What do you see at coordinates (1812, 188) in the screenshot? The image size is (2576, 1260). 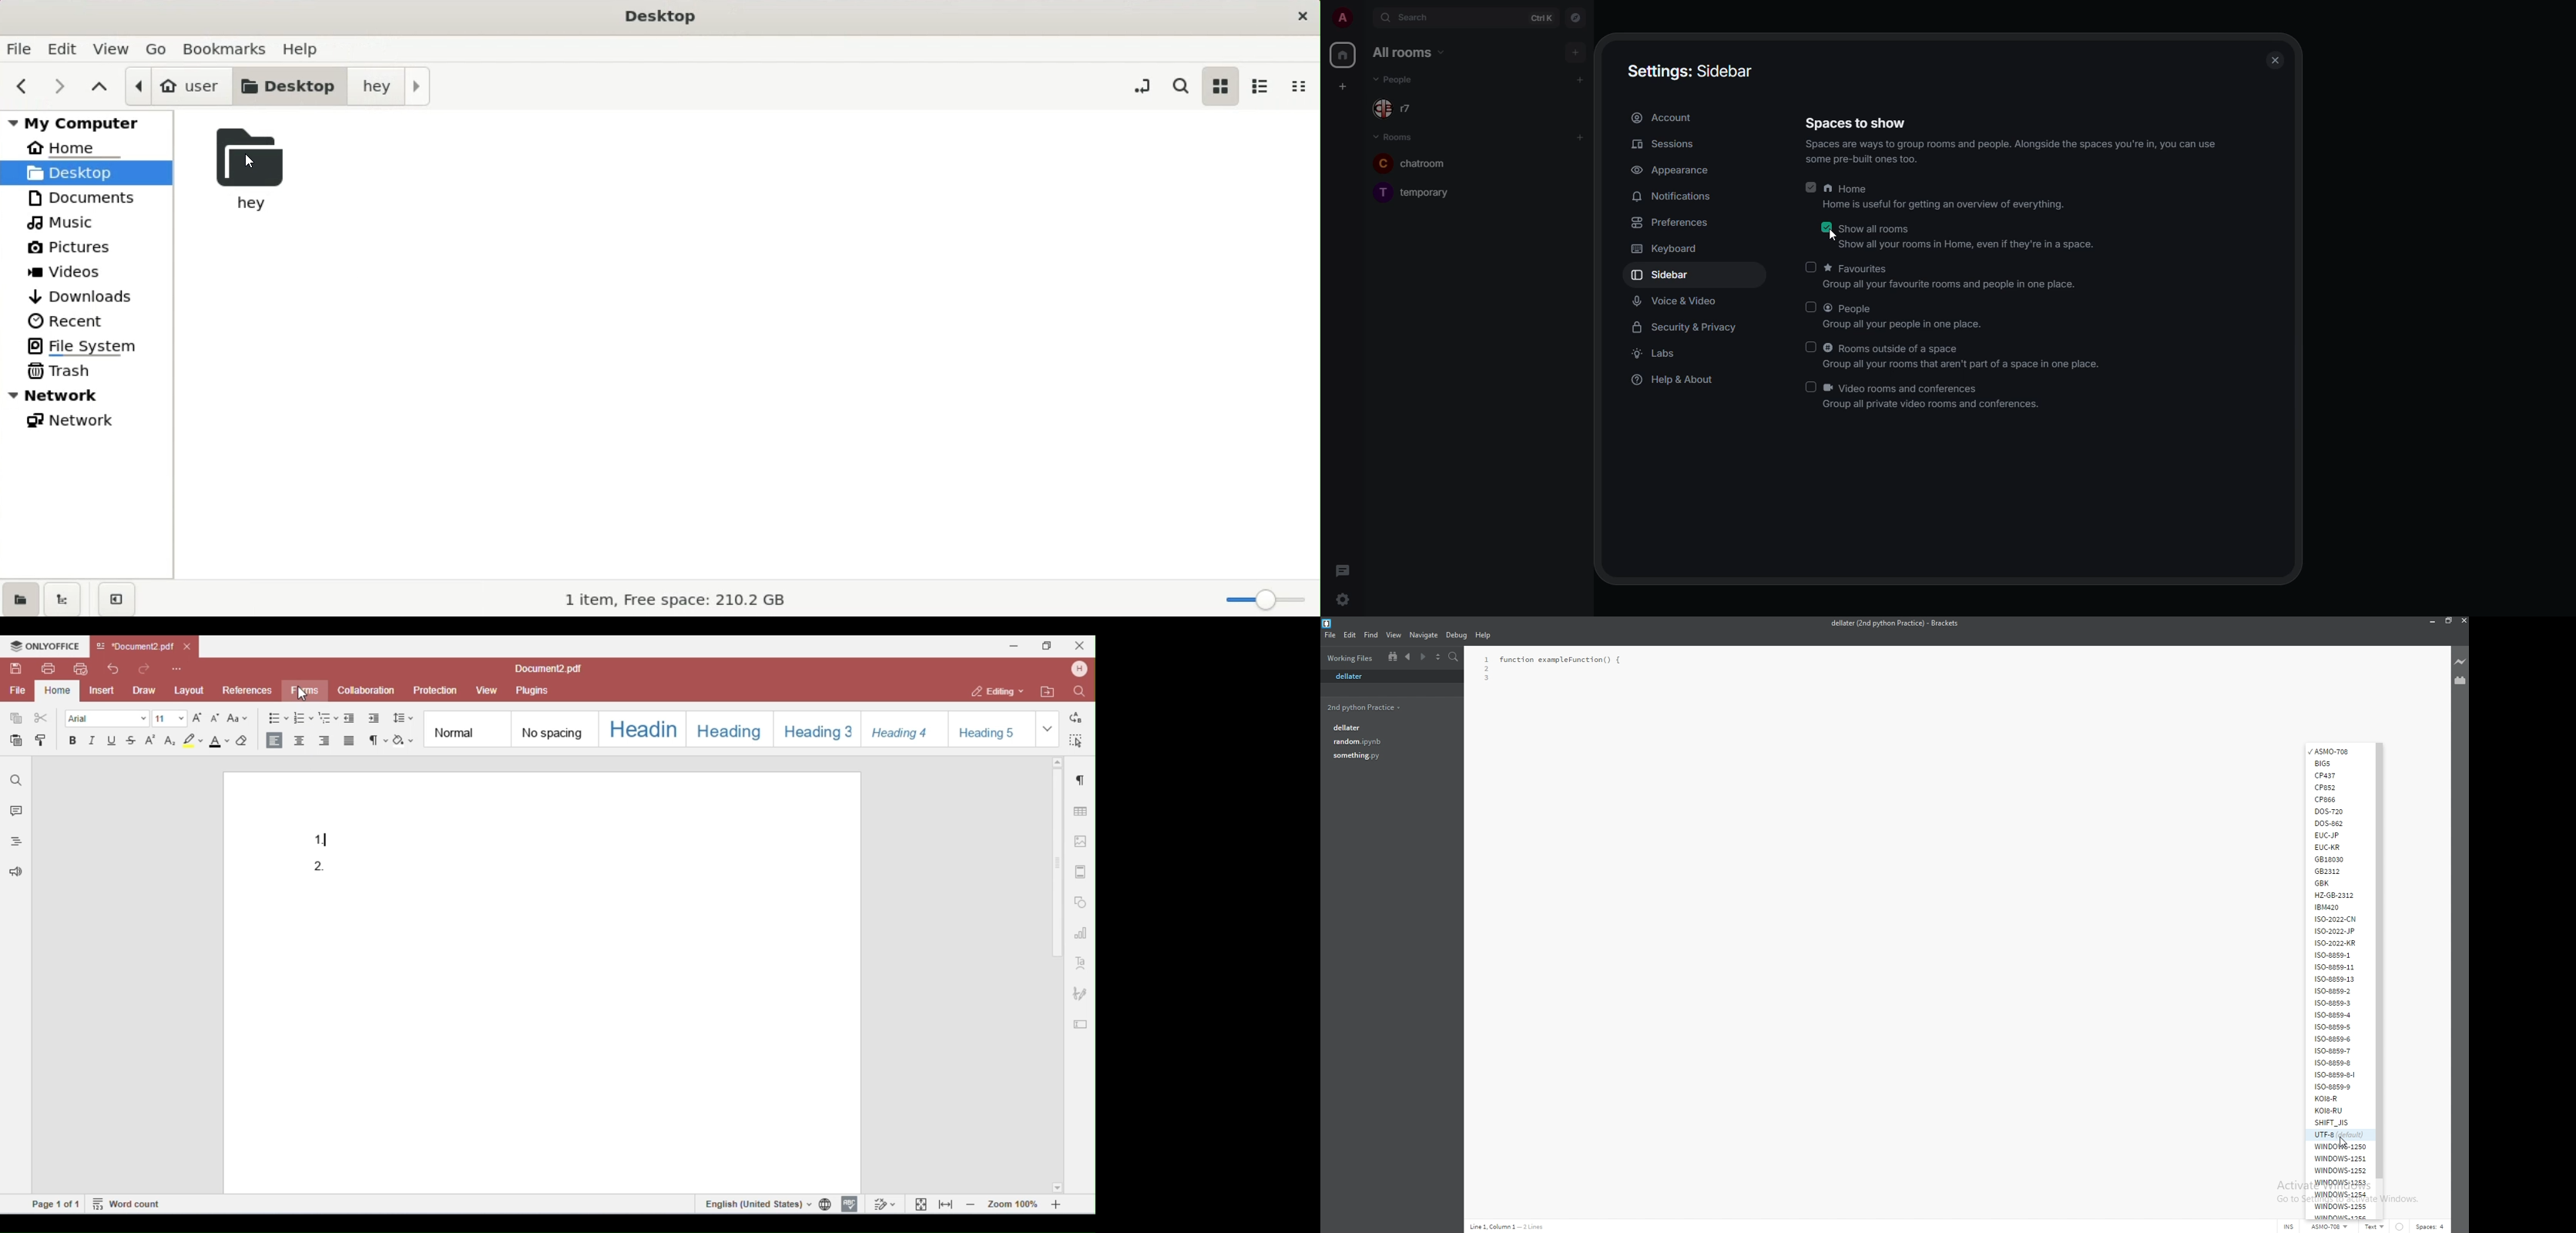 I see `enabled` at bounding box center [1812, 188].